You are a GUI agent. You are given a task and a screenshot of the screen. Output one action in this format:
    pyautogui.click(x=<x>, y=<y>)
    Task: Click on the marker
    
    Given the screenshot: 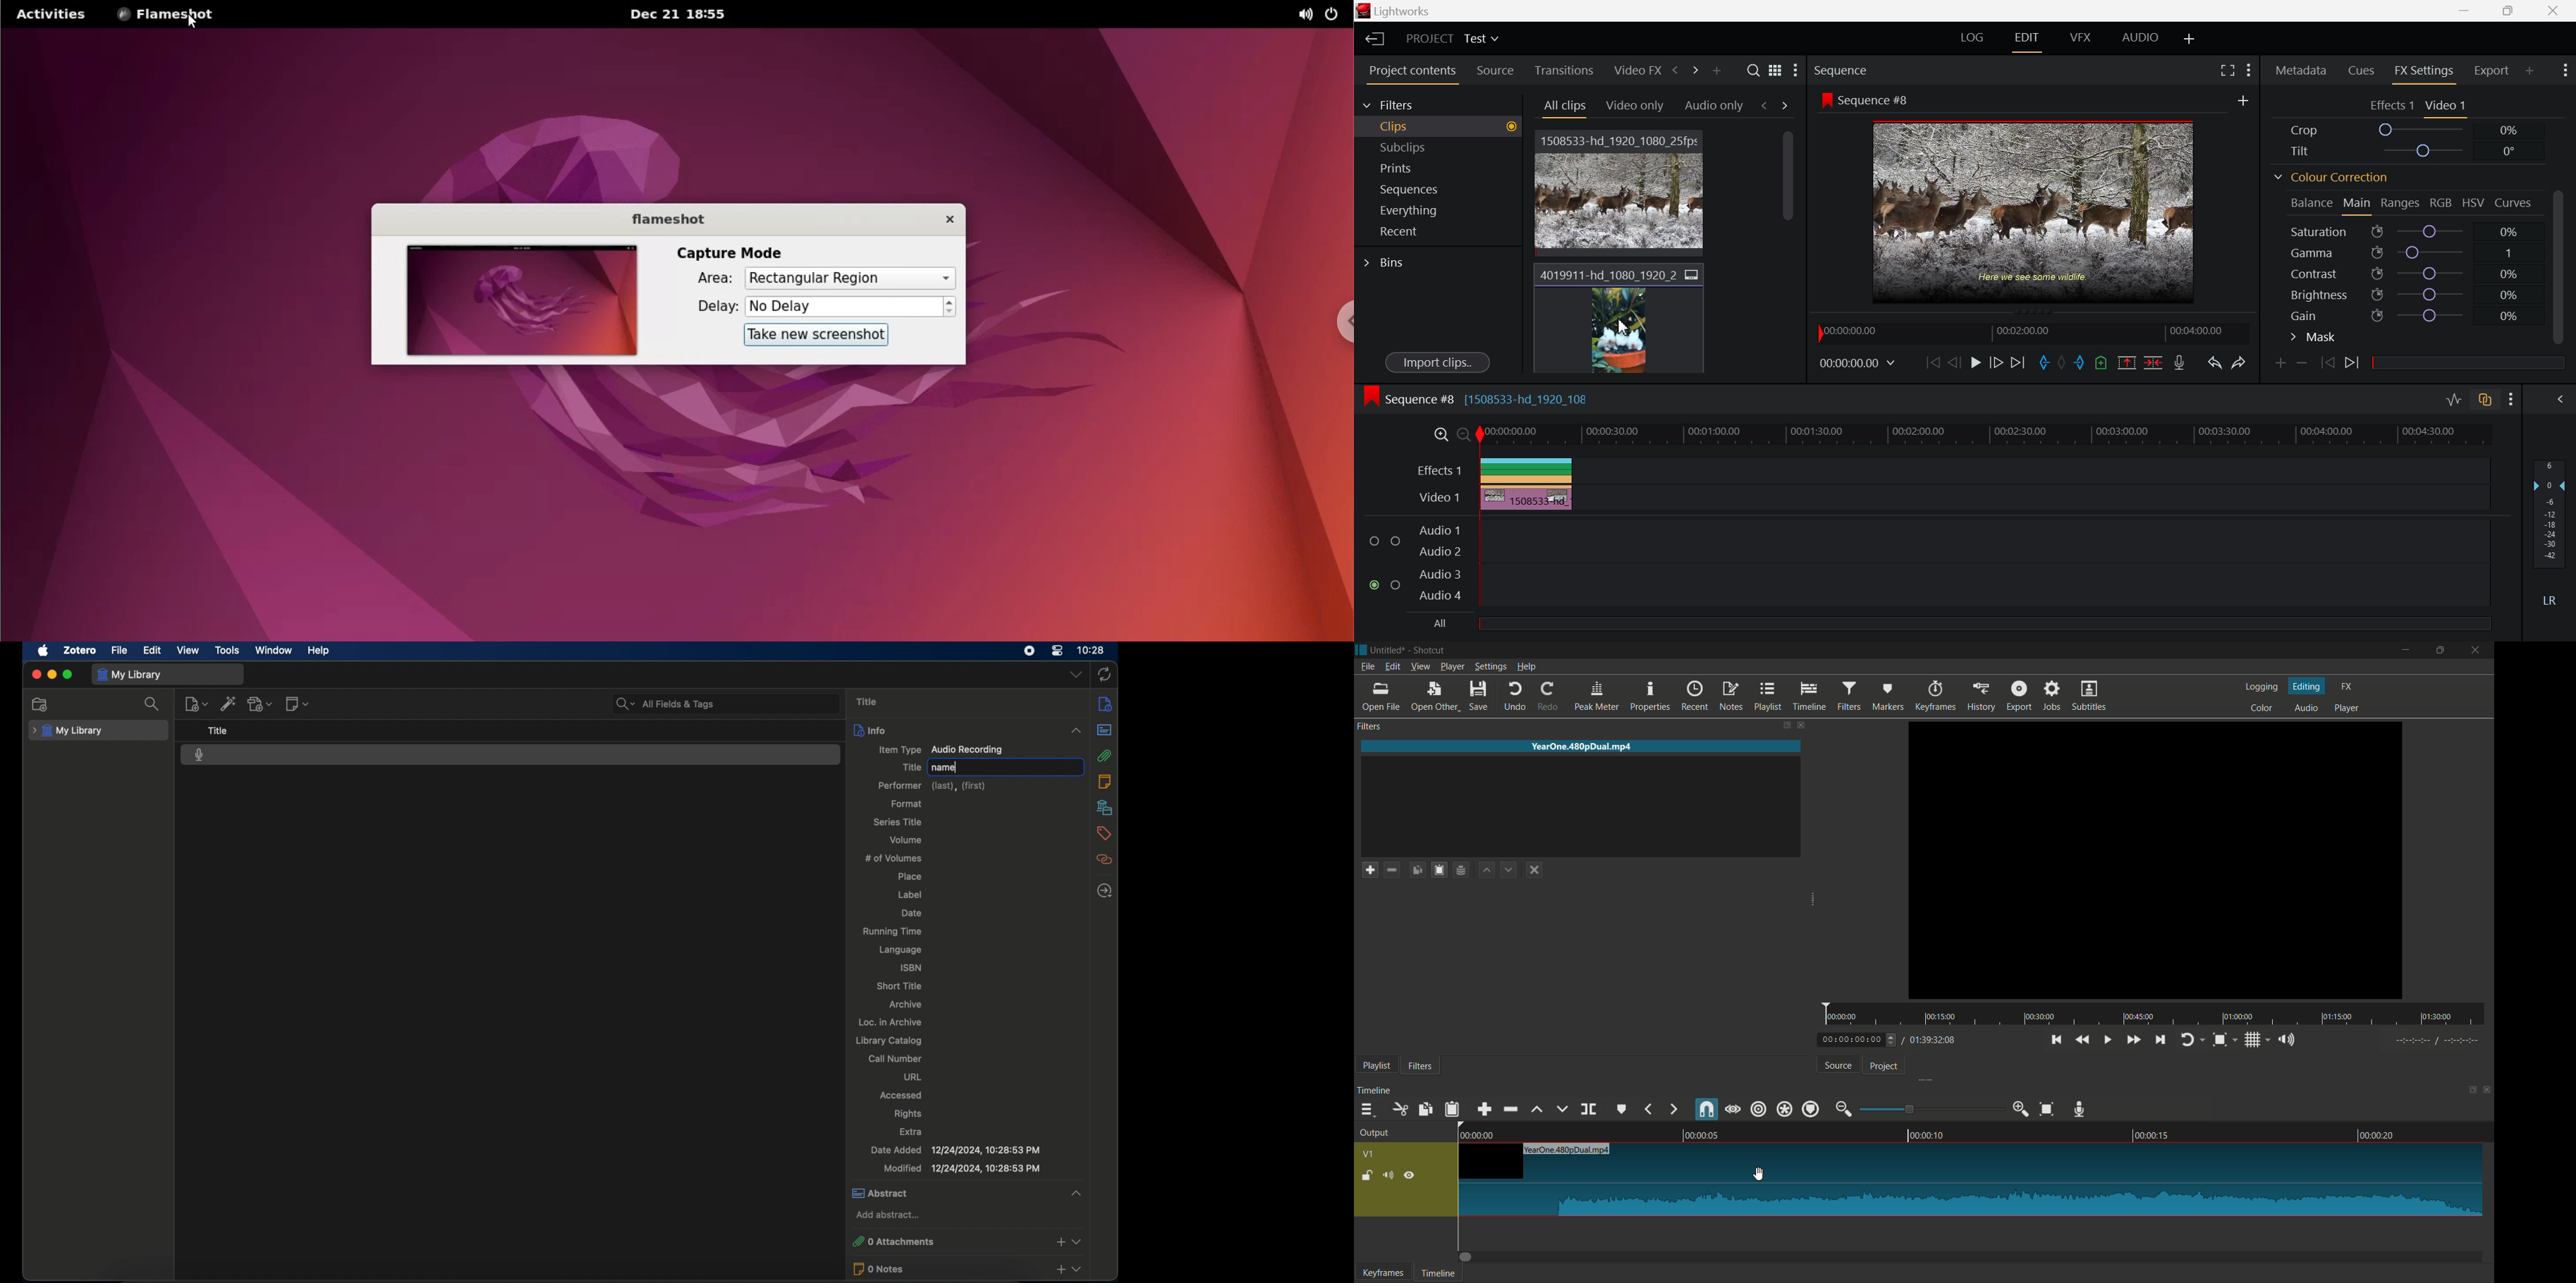 What is the action you would take?
    pyautogui.click(x=1888, y=696)
    